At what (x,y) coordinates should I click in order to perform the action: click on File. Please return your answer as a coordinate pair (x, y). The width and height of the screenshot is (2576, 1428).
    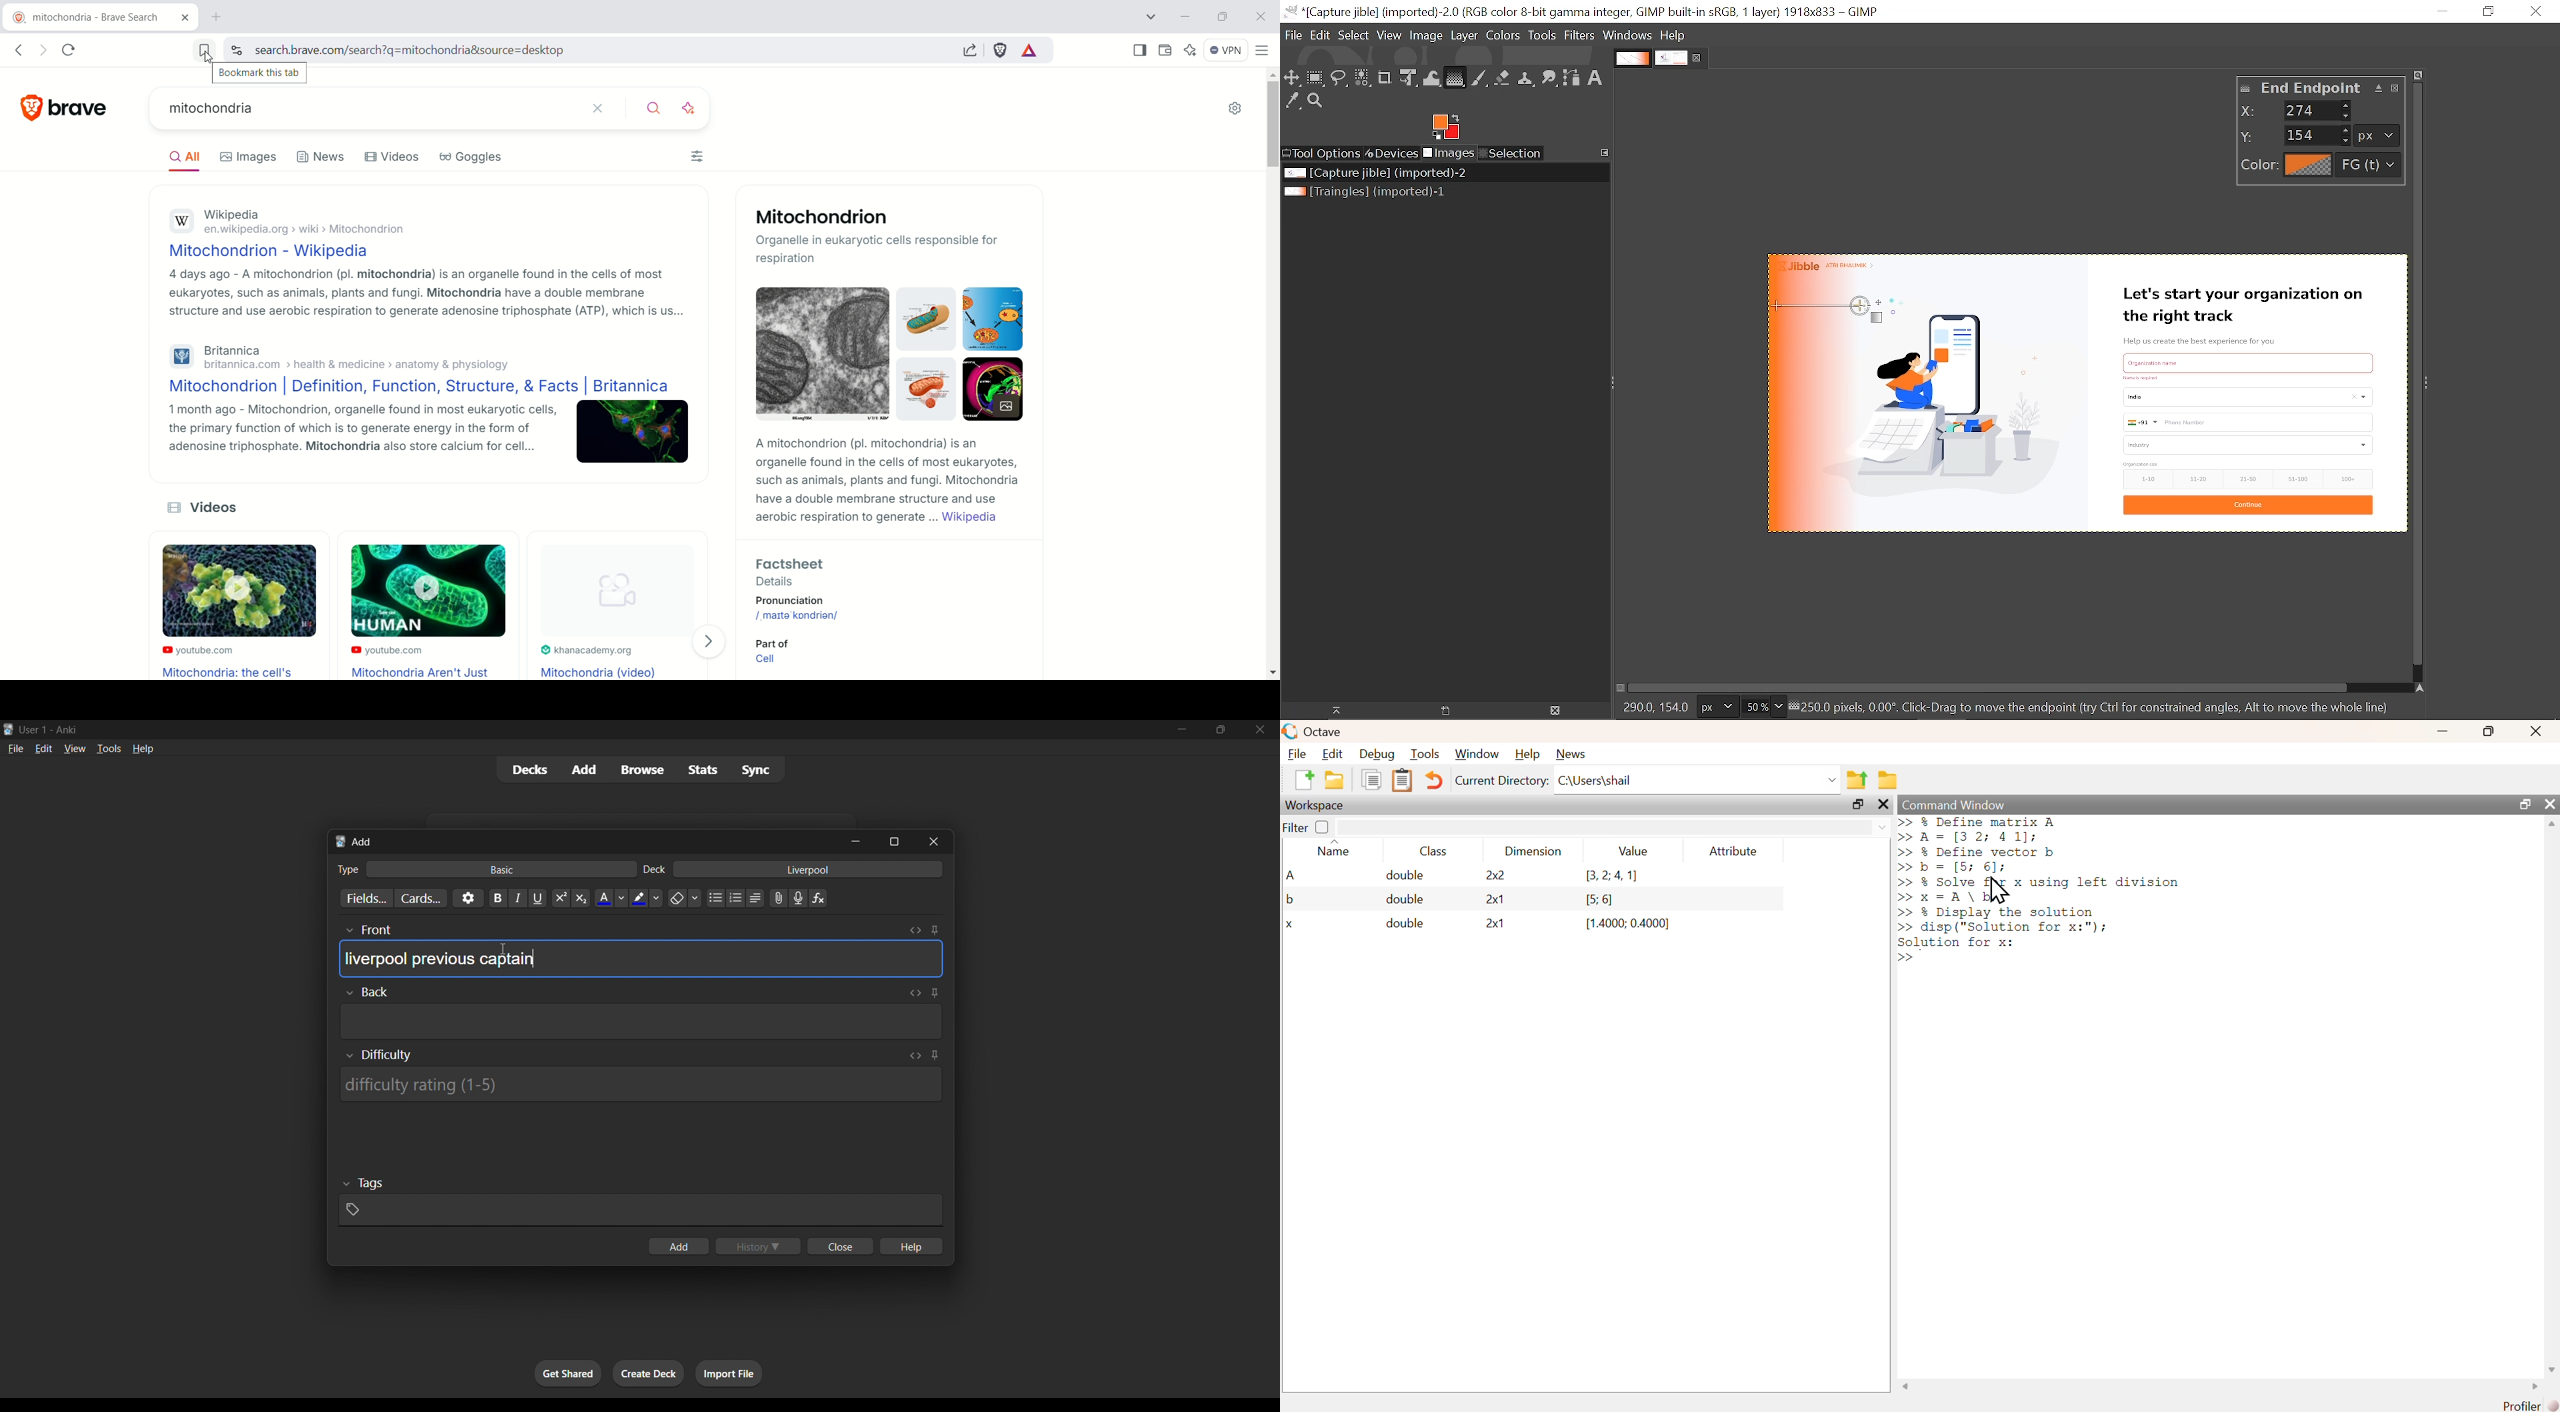
    Looking at the image, I should click on (1294, 34).